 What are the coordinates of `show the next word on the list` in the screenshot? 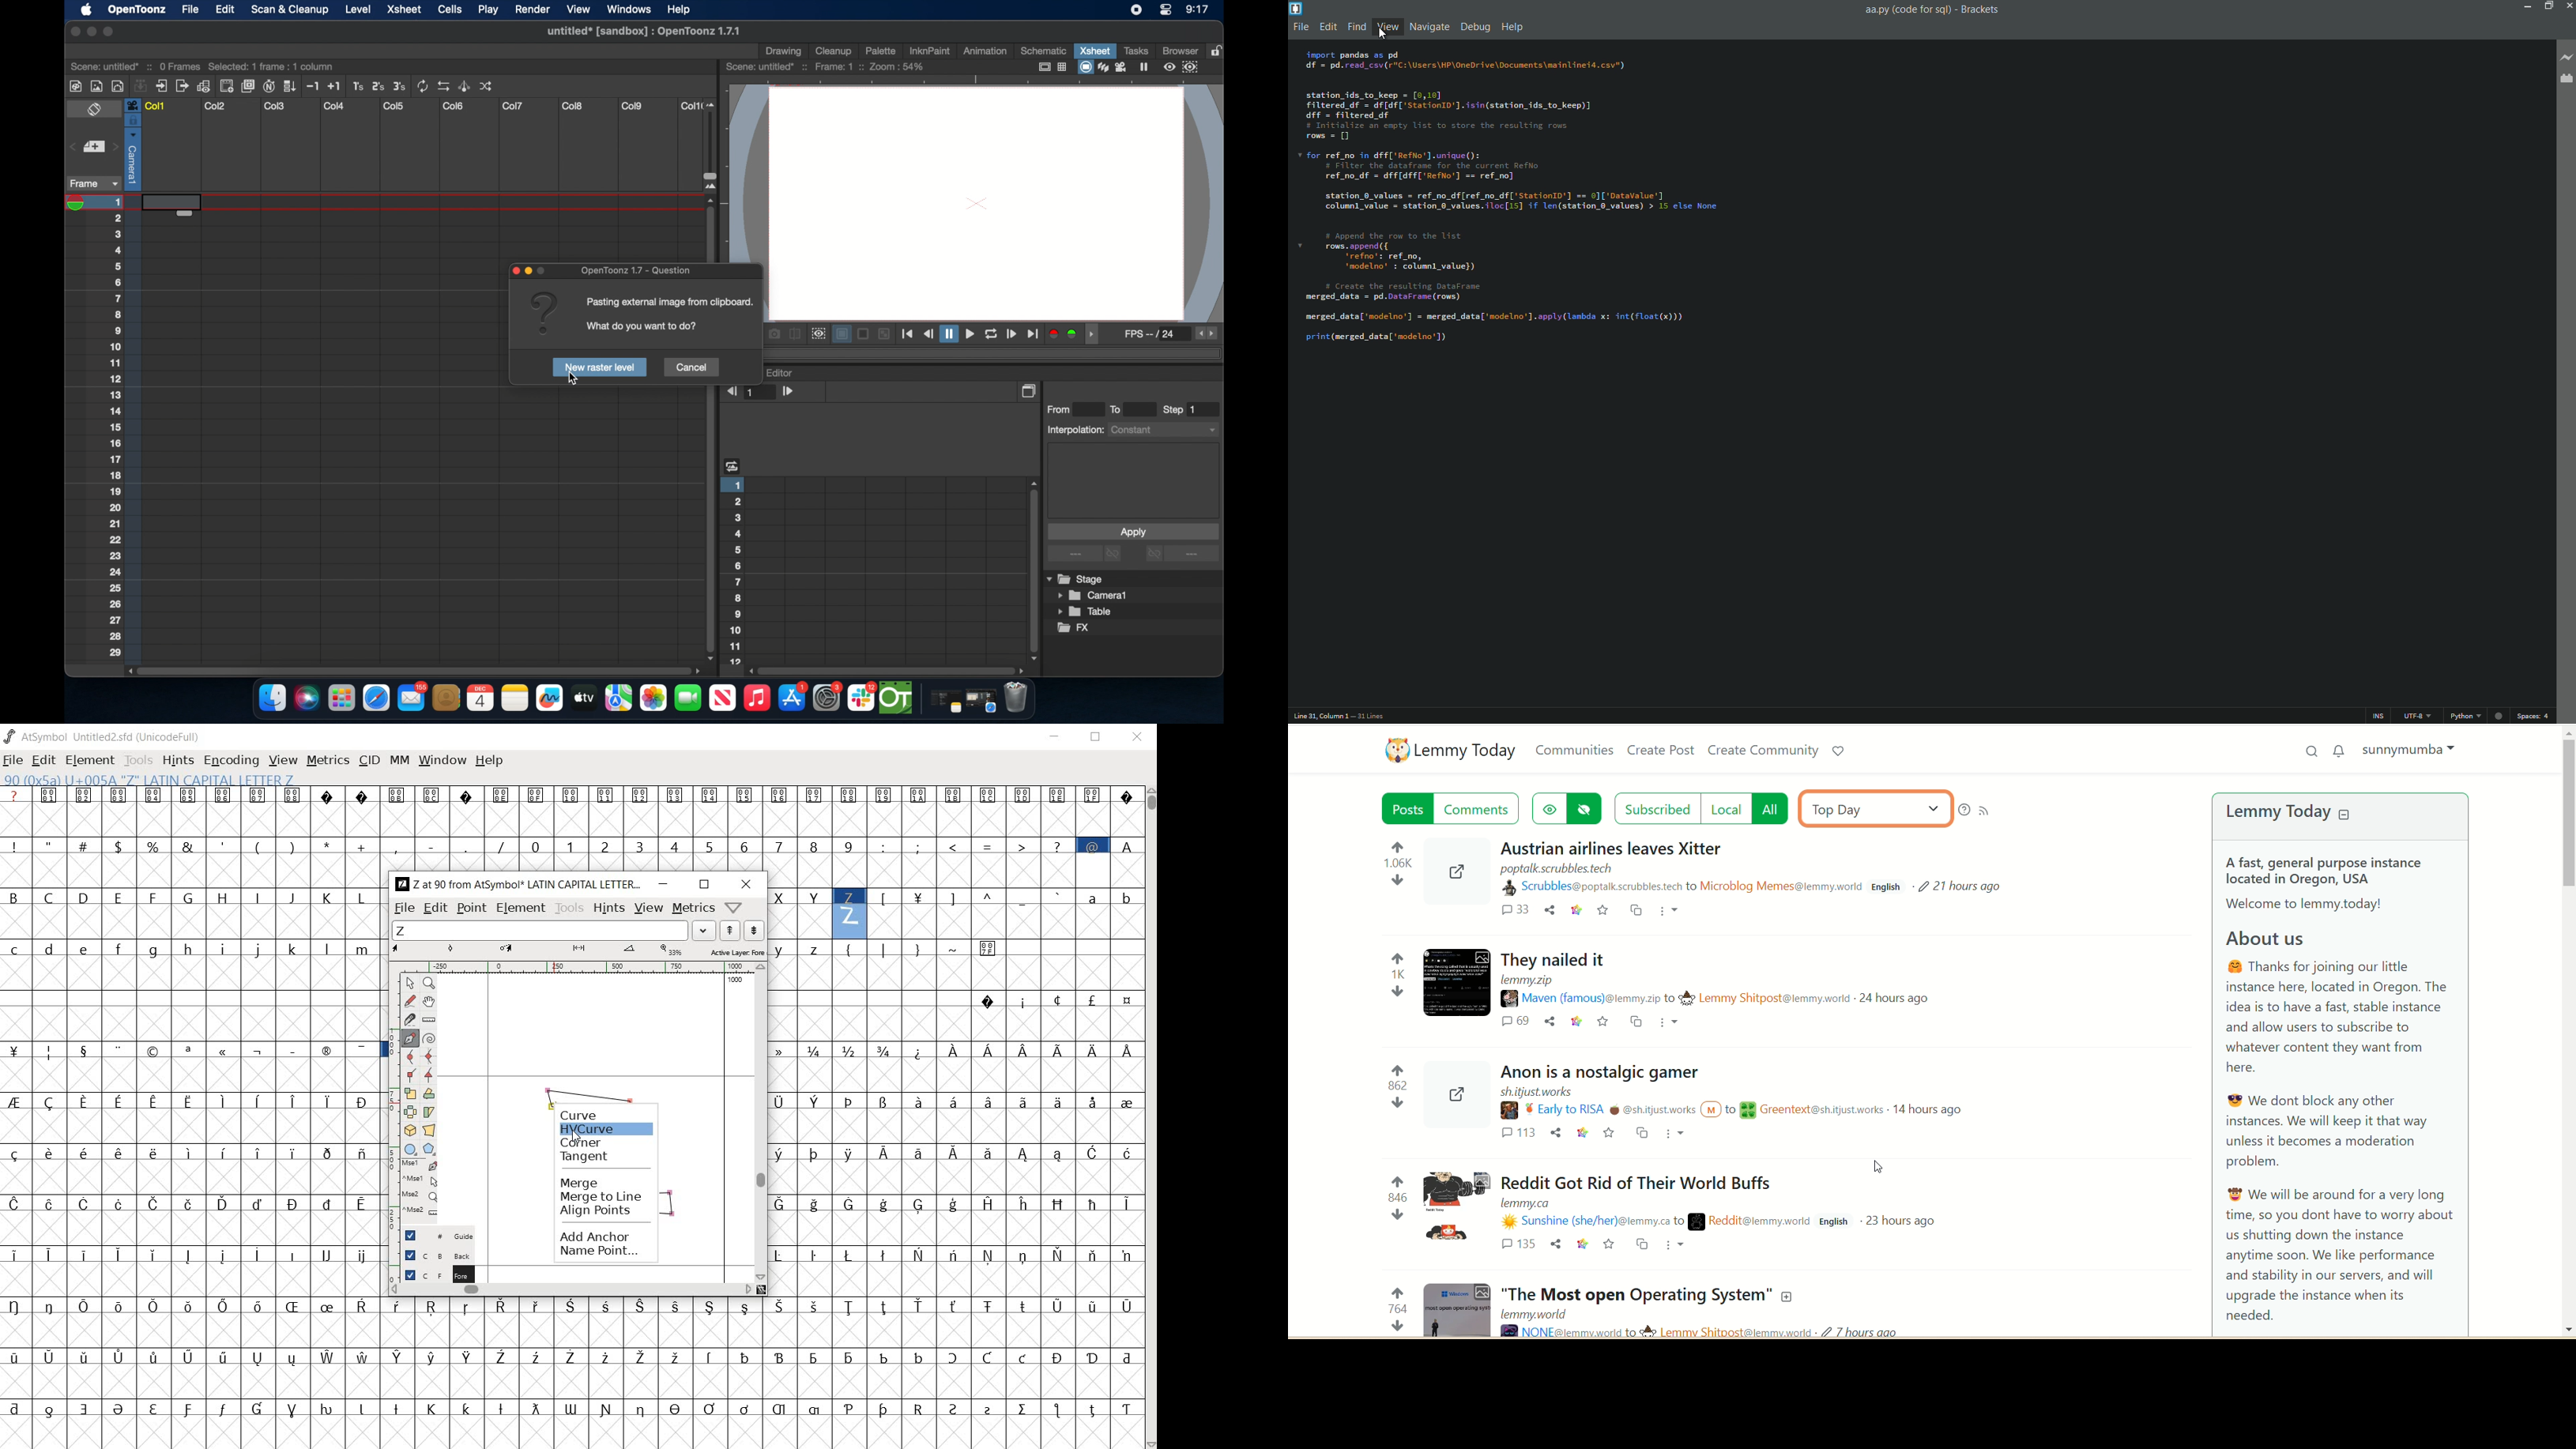 It's located at (729, 931).